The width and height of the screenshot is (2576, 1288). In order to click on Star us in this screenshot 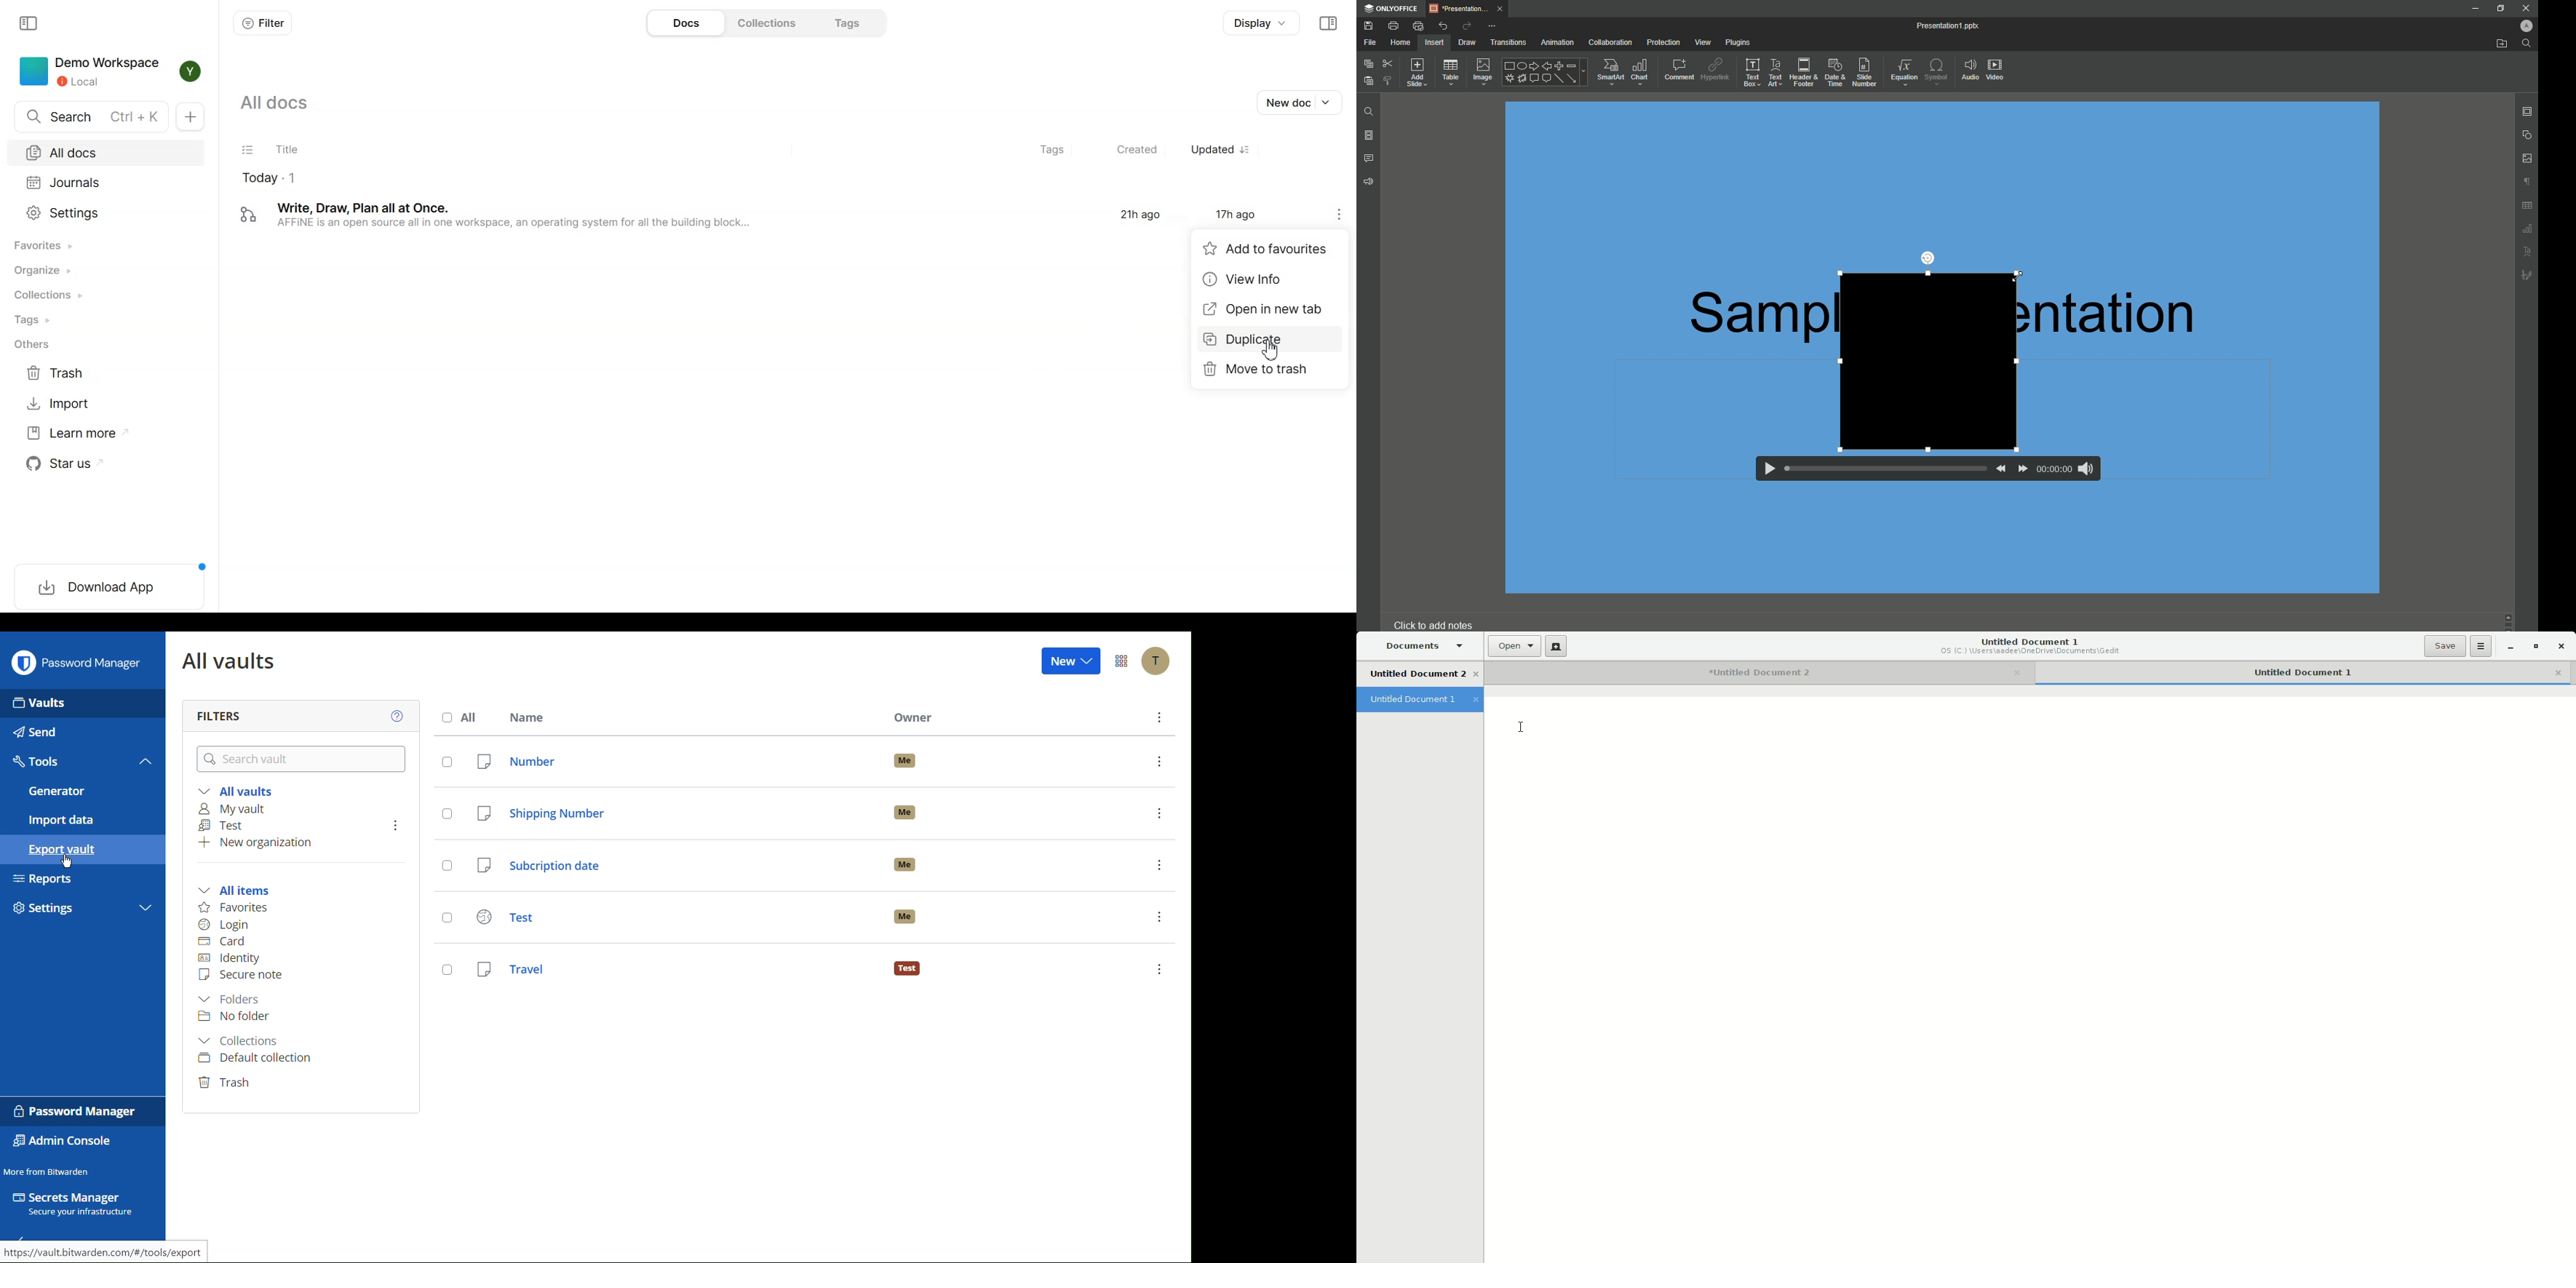, I will do `click(109, 463)`.